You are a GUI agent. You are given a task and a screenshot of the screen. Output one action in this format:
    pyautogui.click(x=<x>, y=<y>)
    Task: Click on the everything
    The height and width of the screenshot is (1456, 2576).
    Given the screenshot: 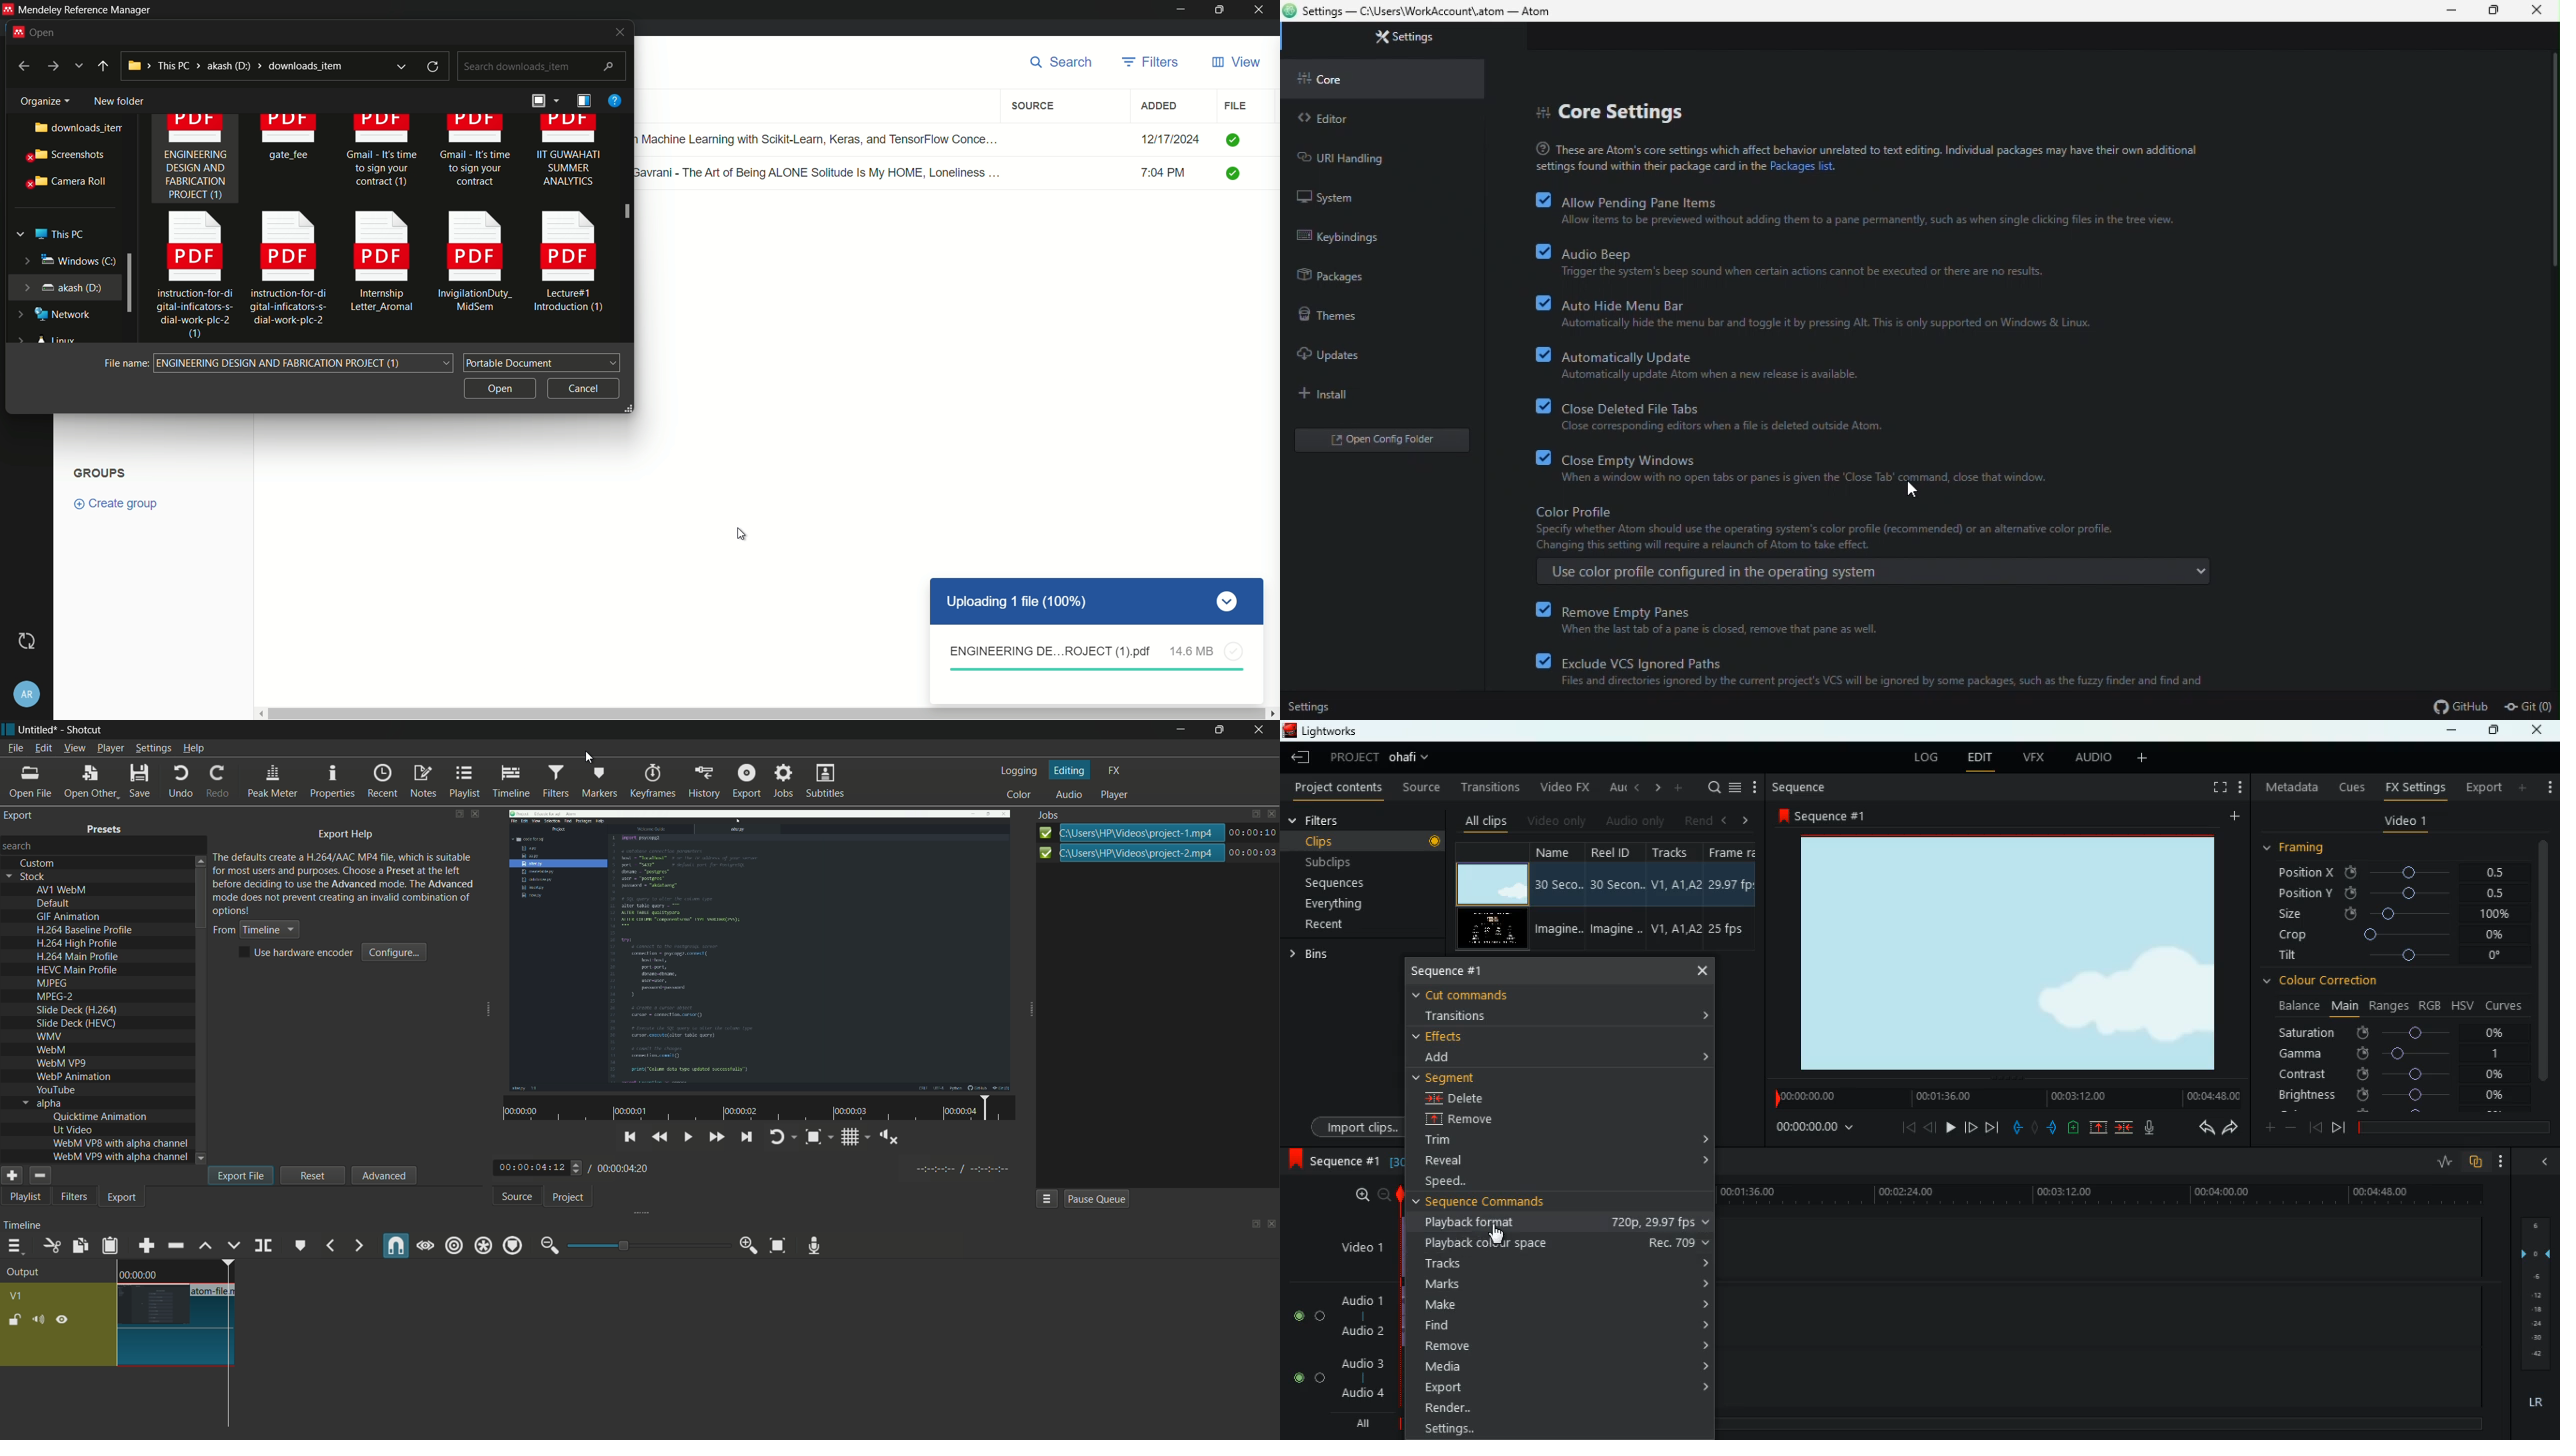 What is the action you would take?
    pyautogui.click(x=1339, y=904)
    